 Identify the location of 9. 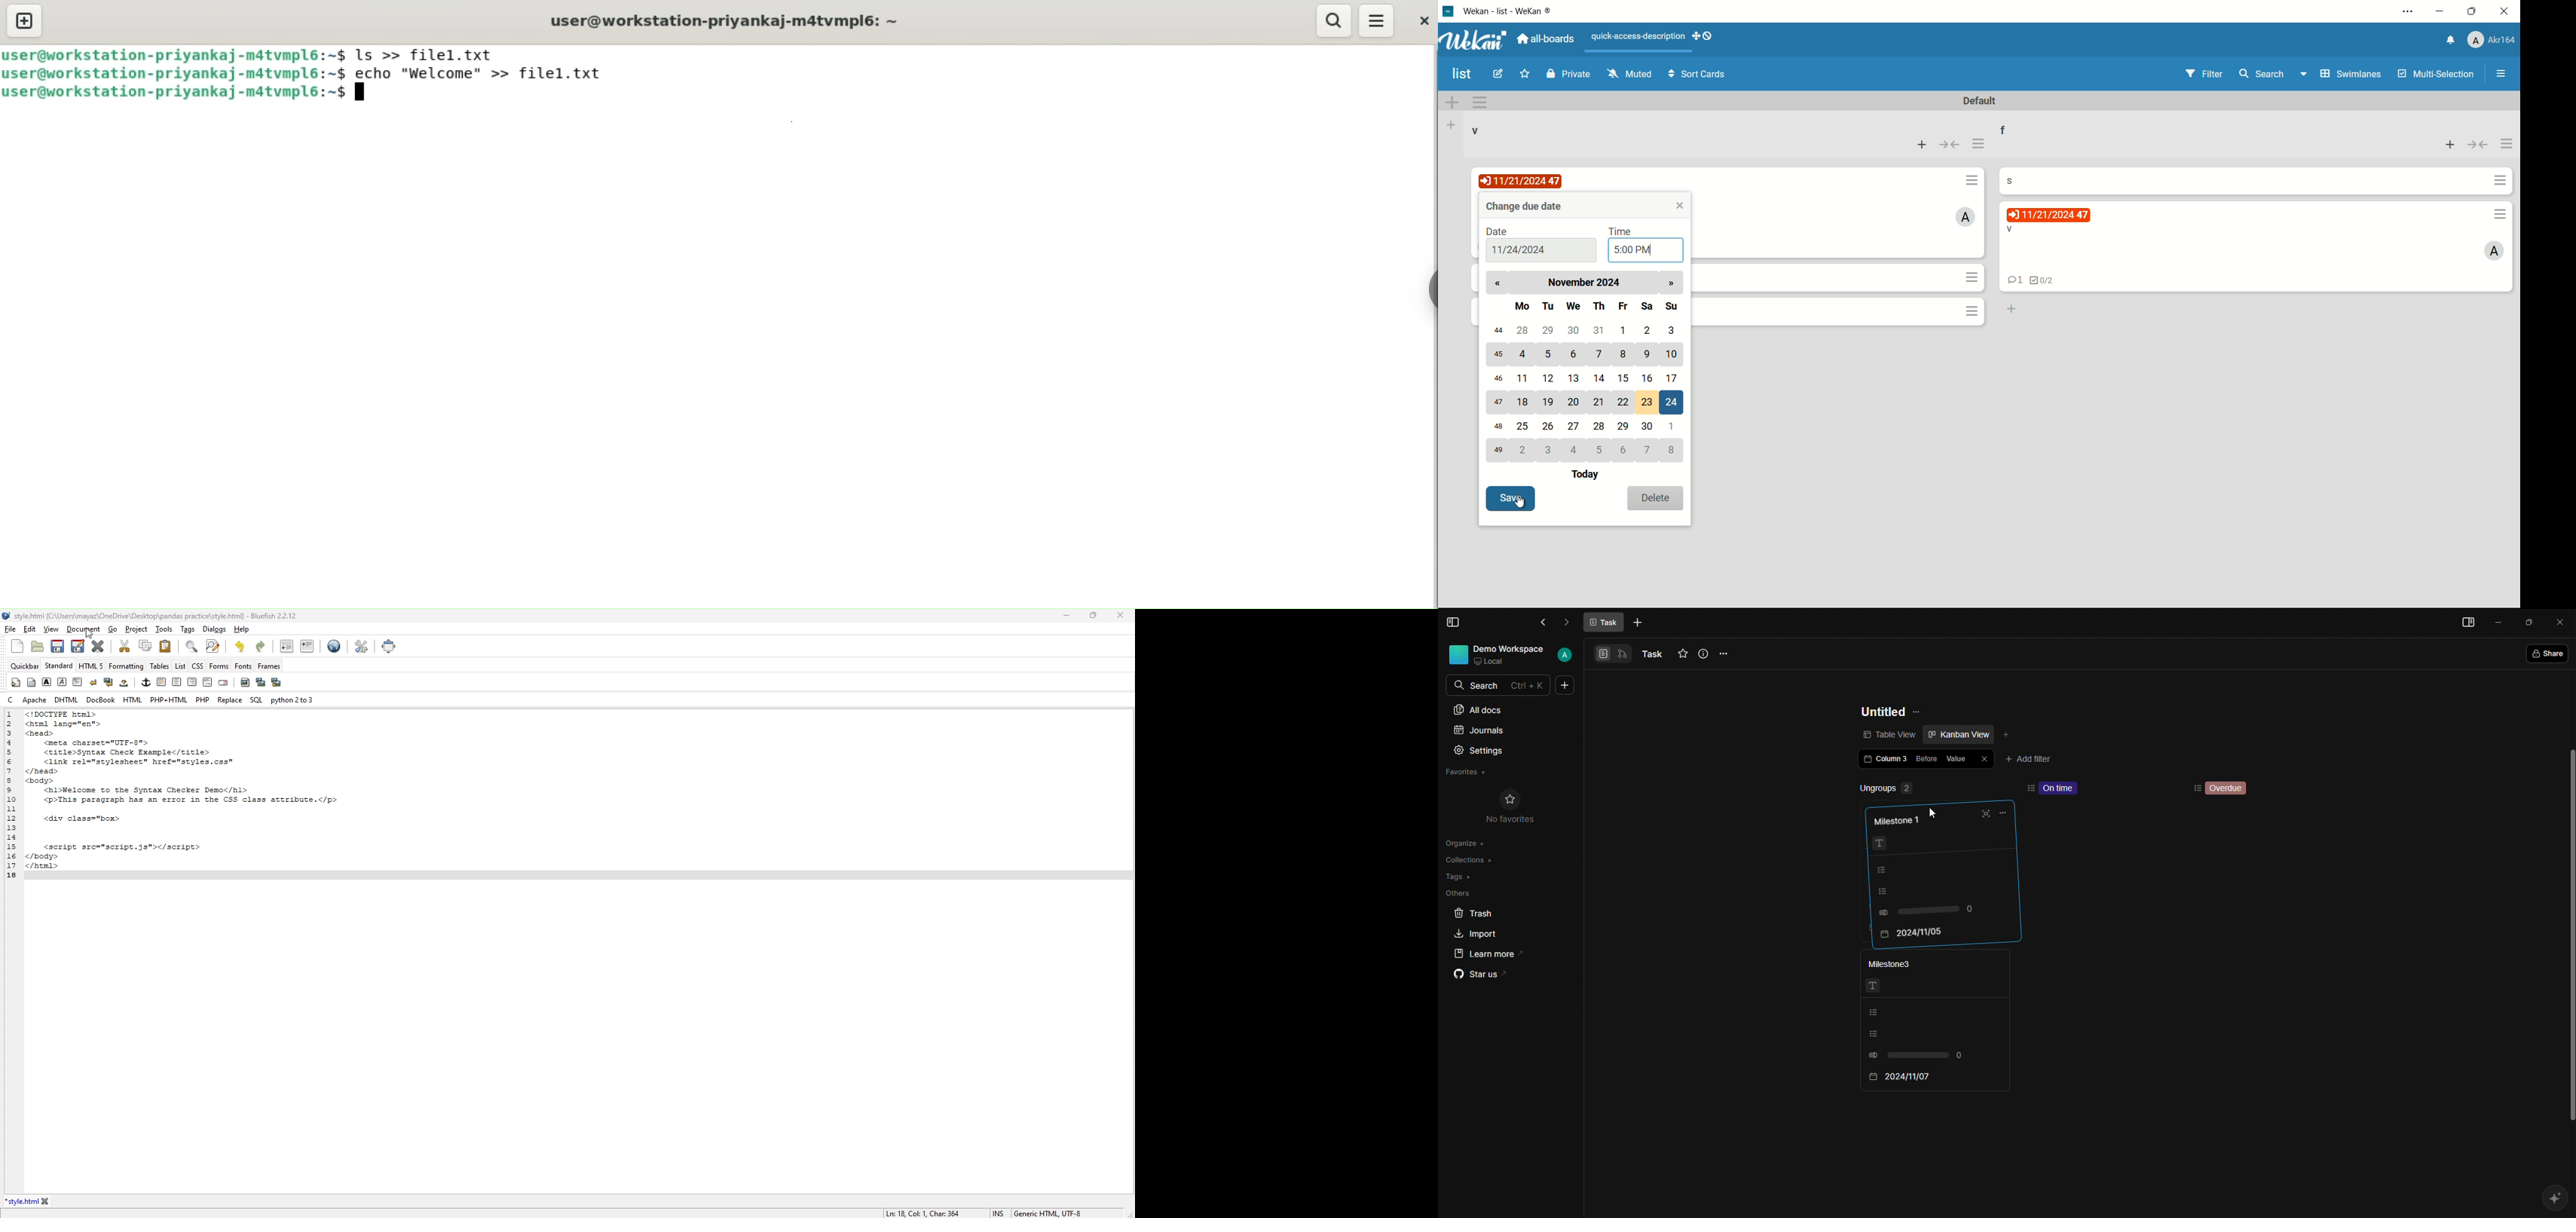
(1645, 353).